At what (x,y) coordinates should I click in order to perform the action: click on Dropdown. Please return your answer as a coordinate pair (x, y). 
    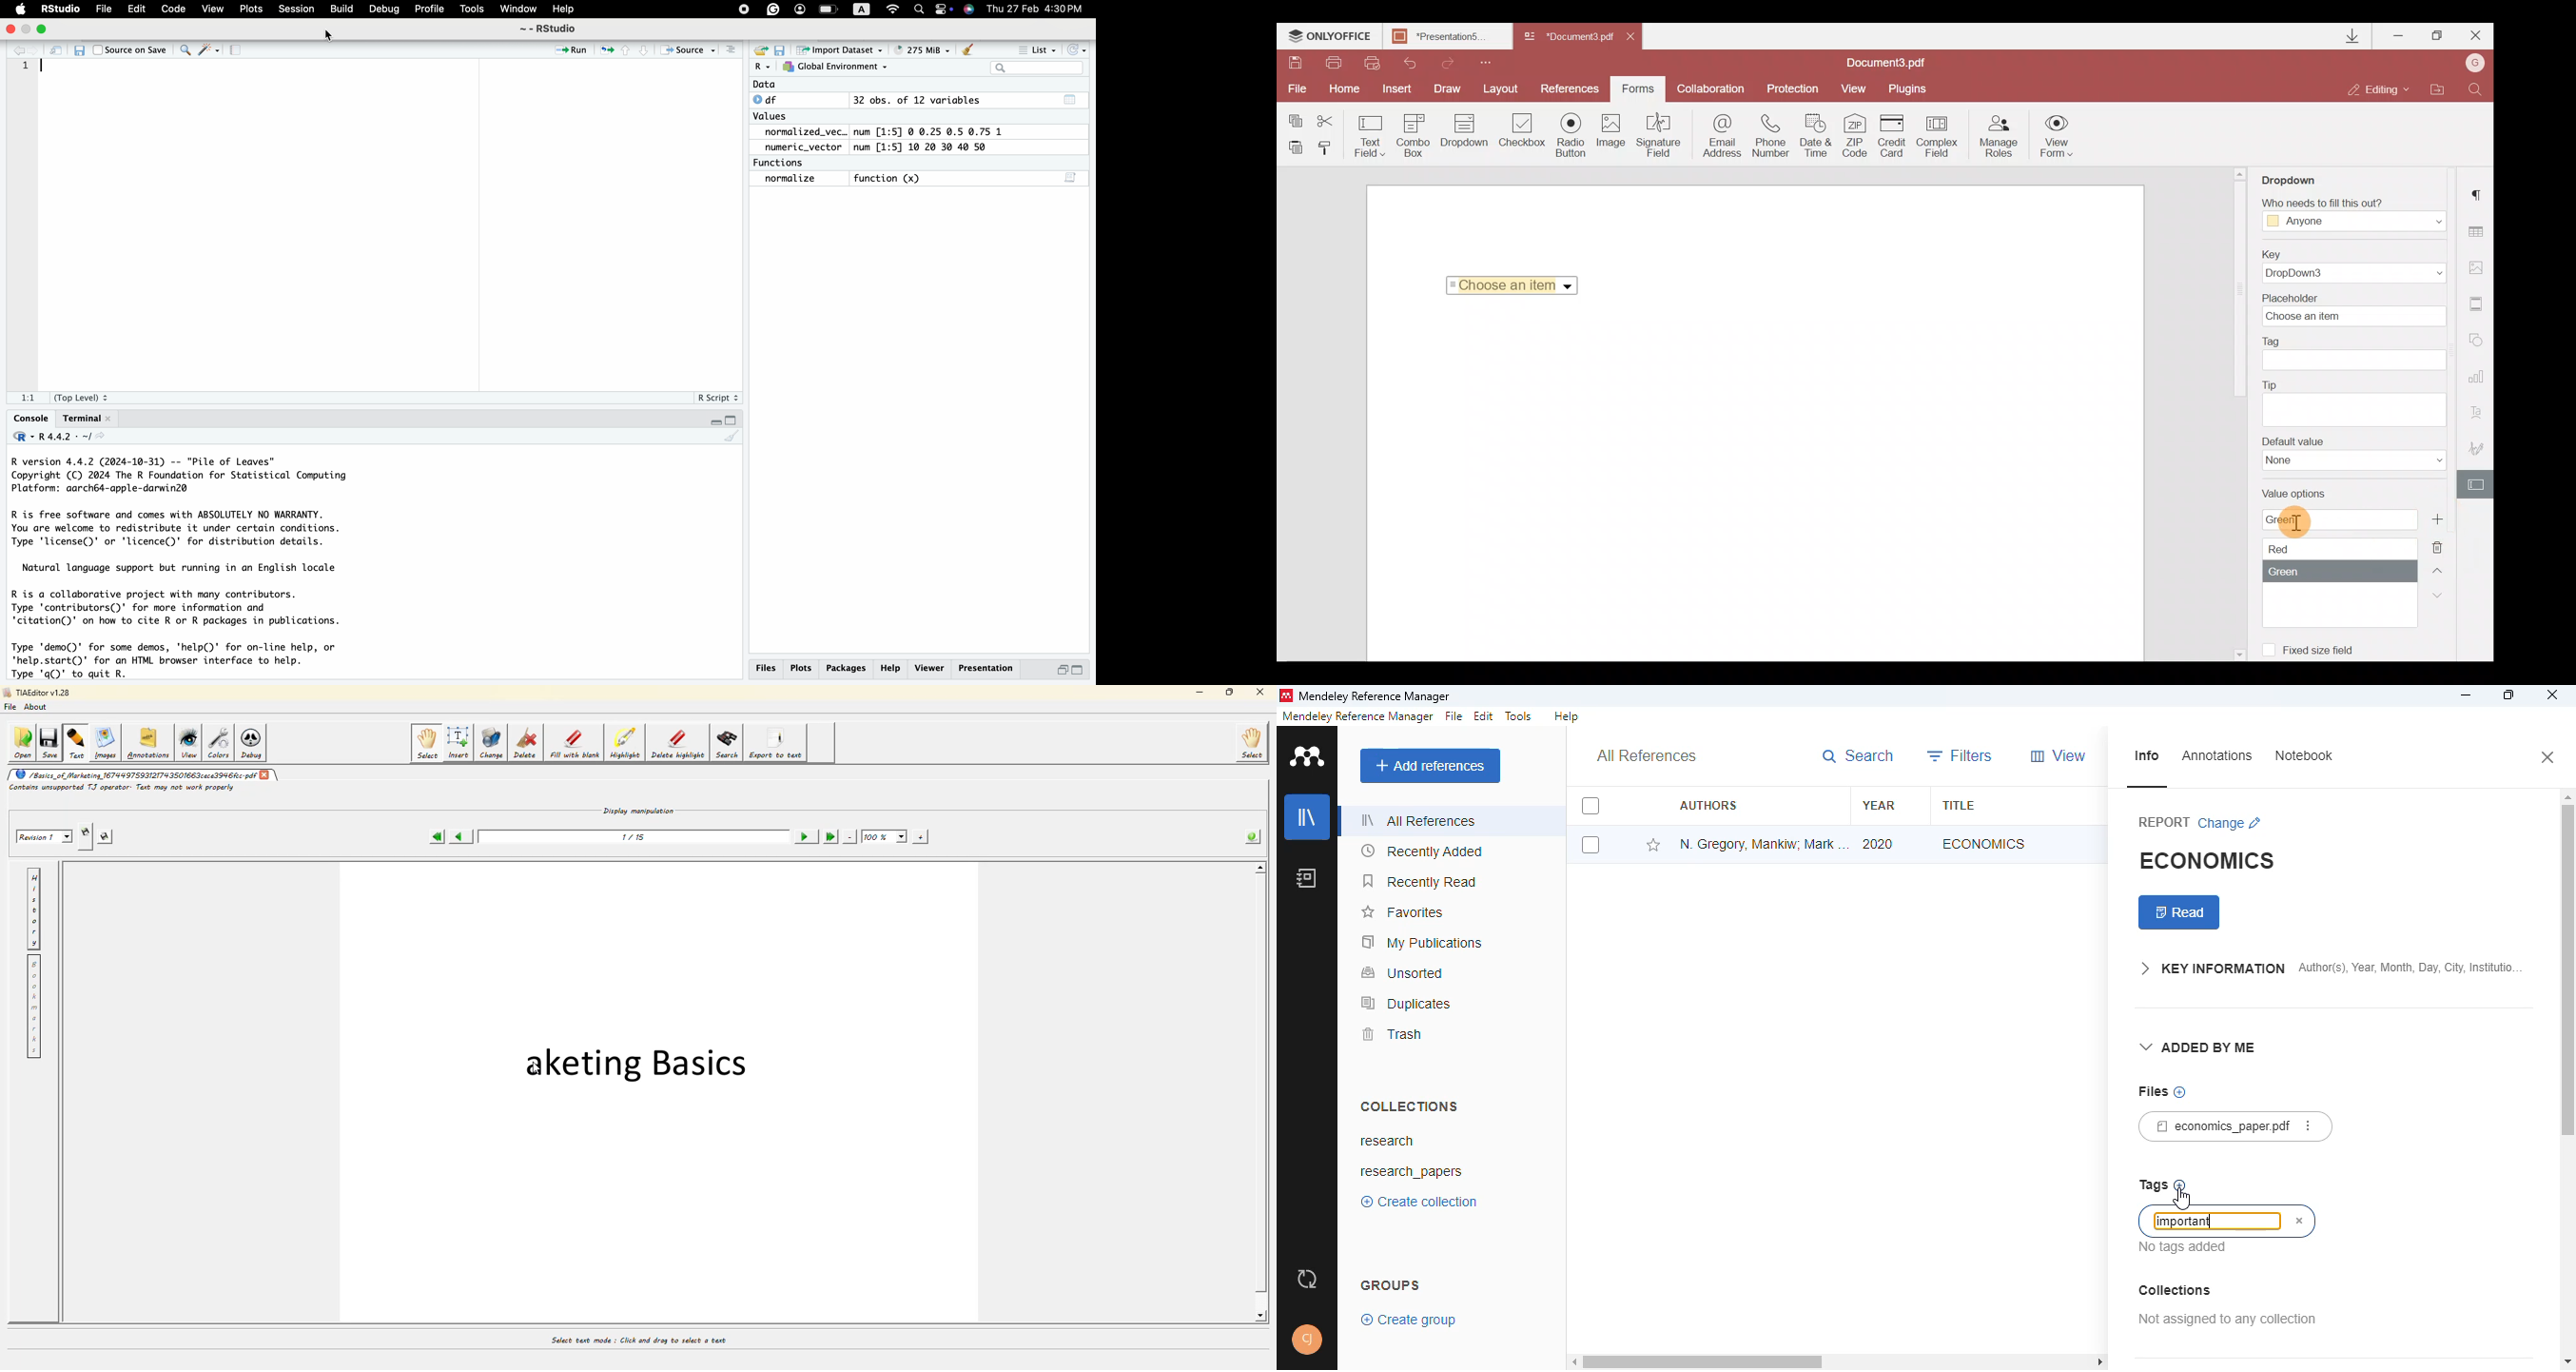
    Looking at the image, I should click on (1462, 138).